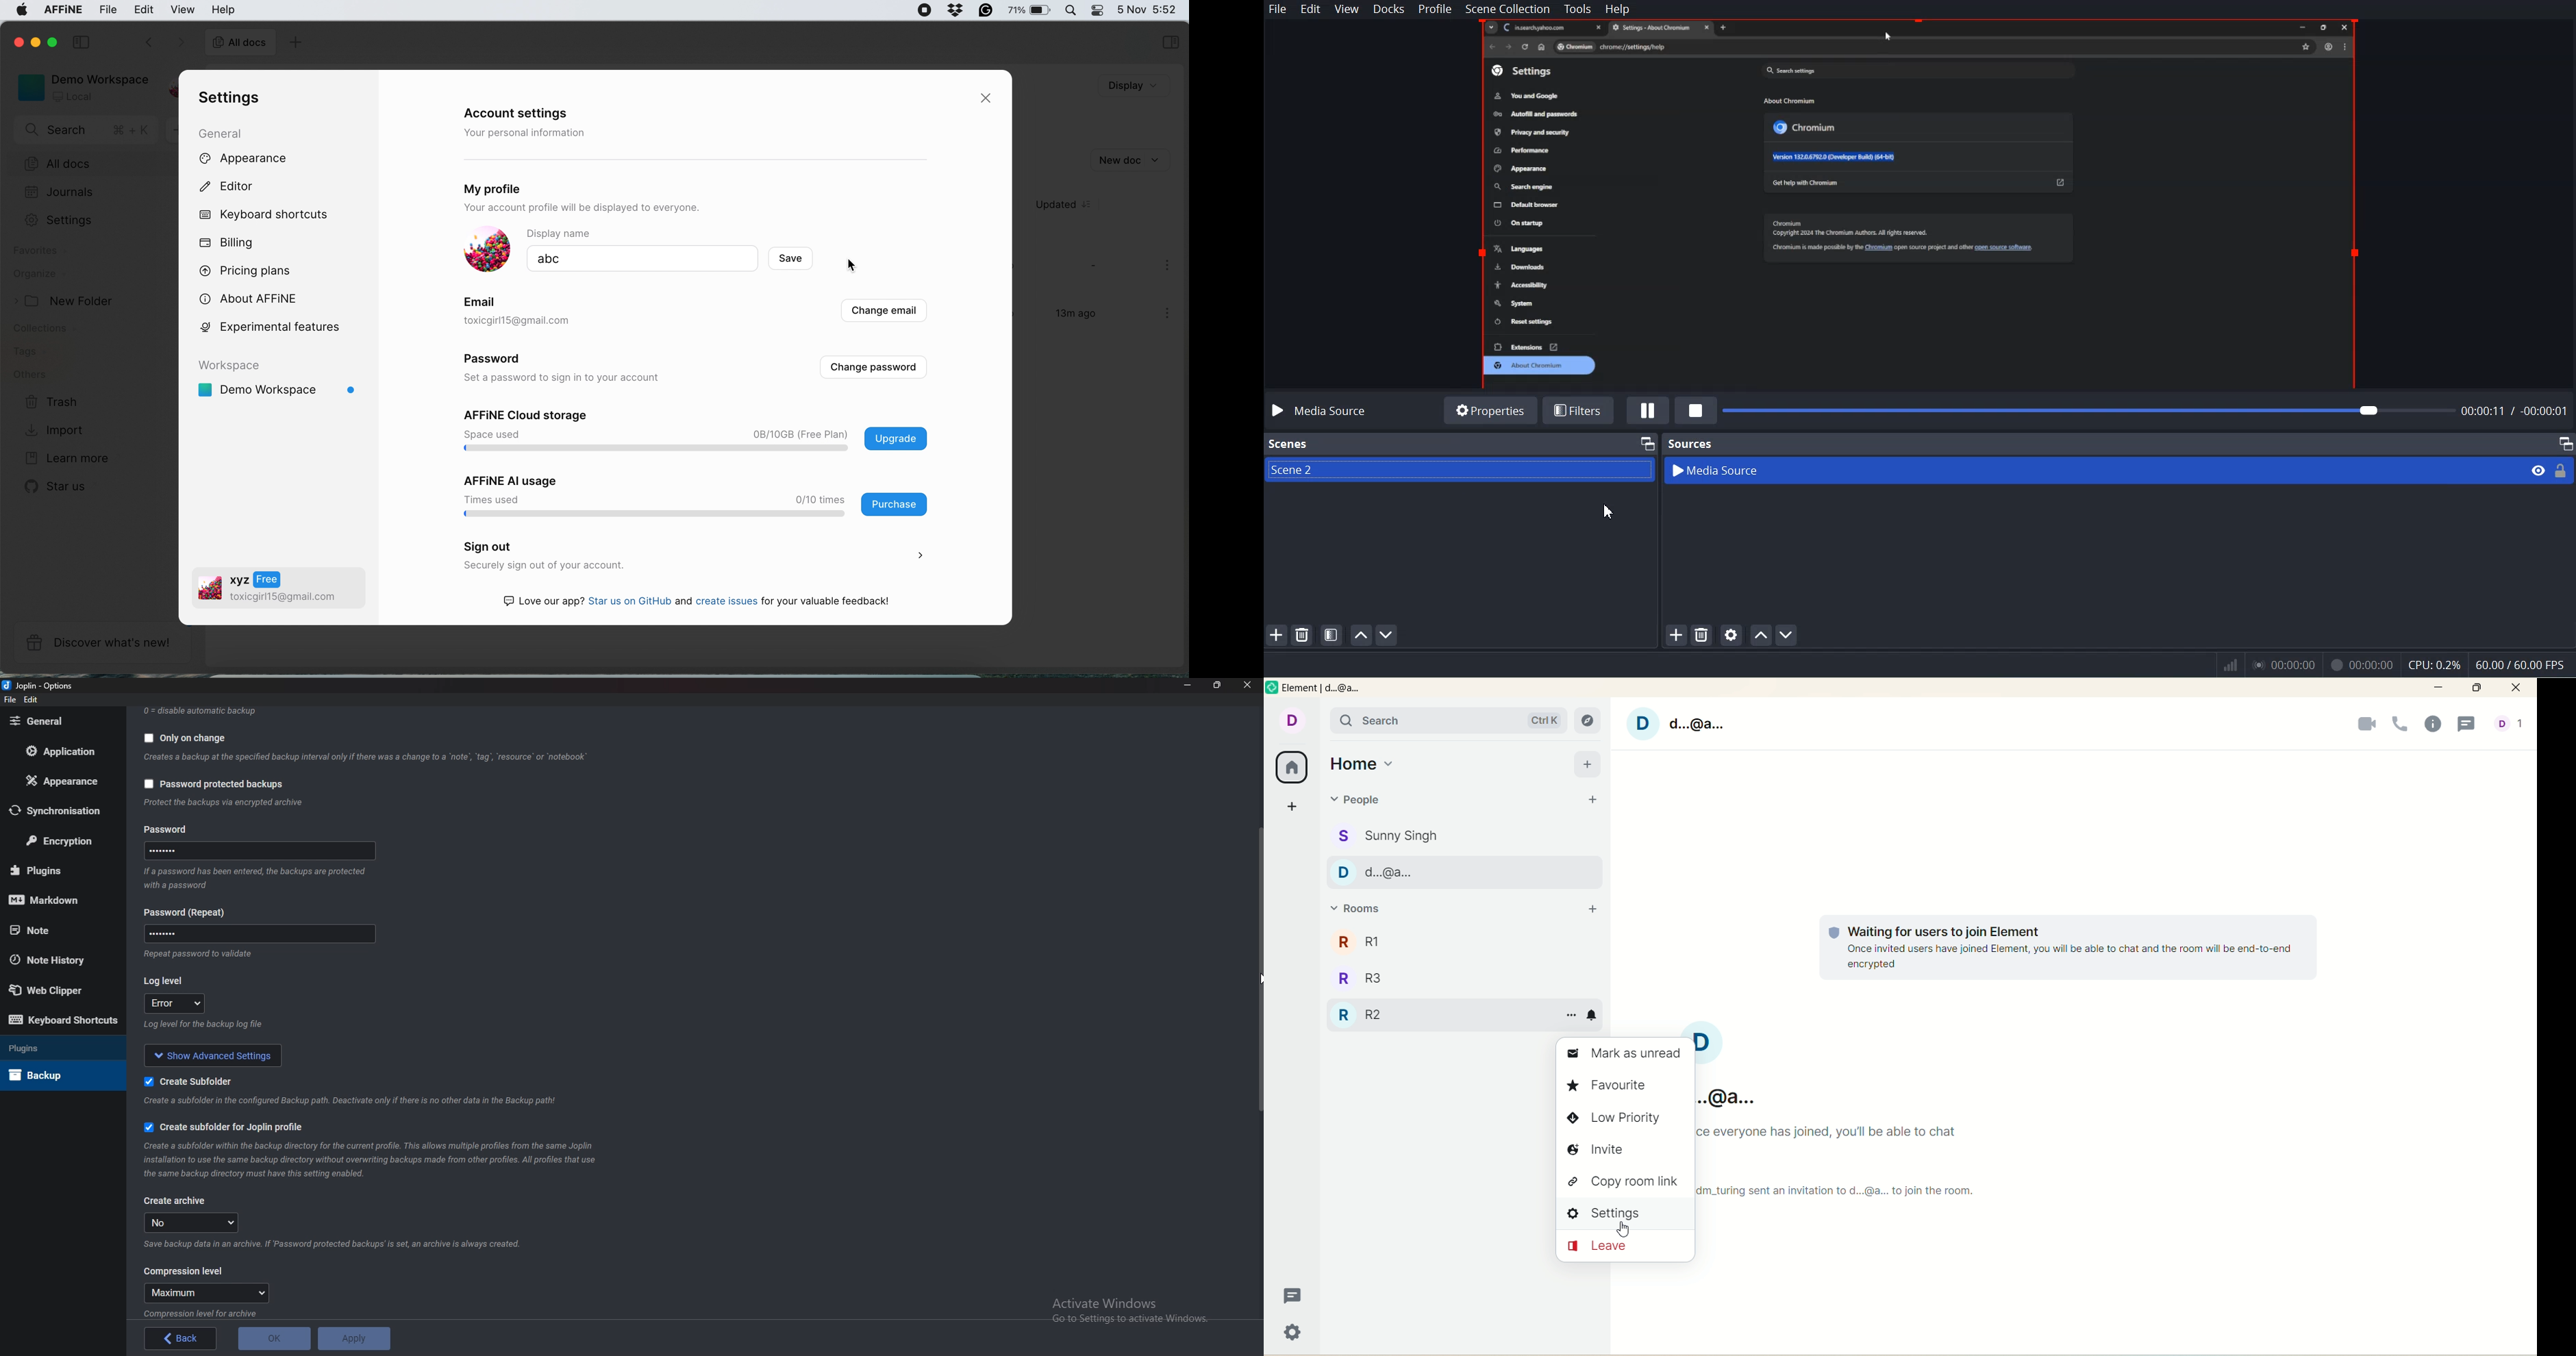 This screenshot has height=1372, width=2576. What do you see at coordinates (179, 1201) in the screenshot?
I see `Create archive` at bounding box center [179, 1201].